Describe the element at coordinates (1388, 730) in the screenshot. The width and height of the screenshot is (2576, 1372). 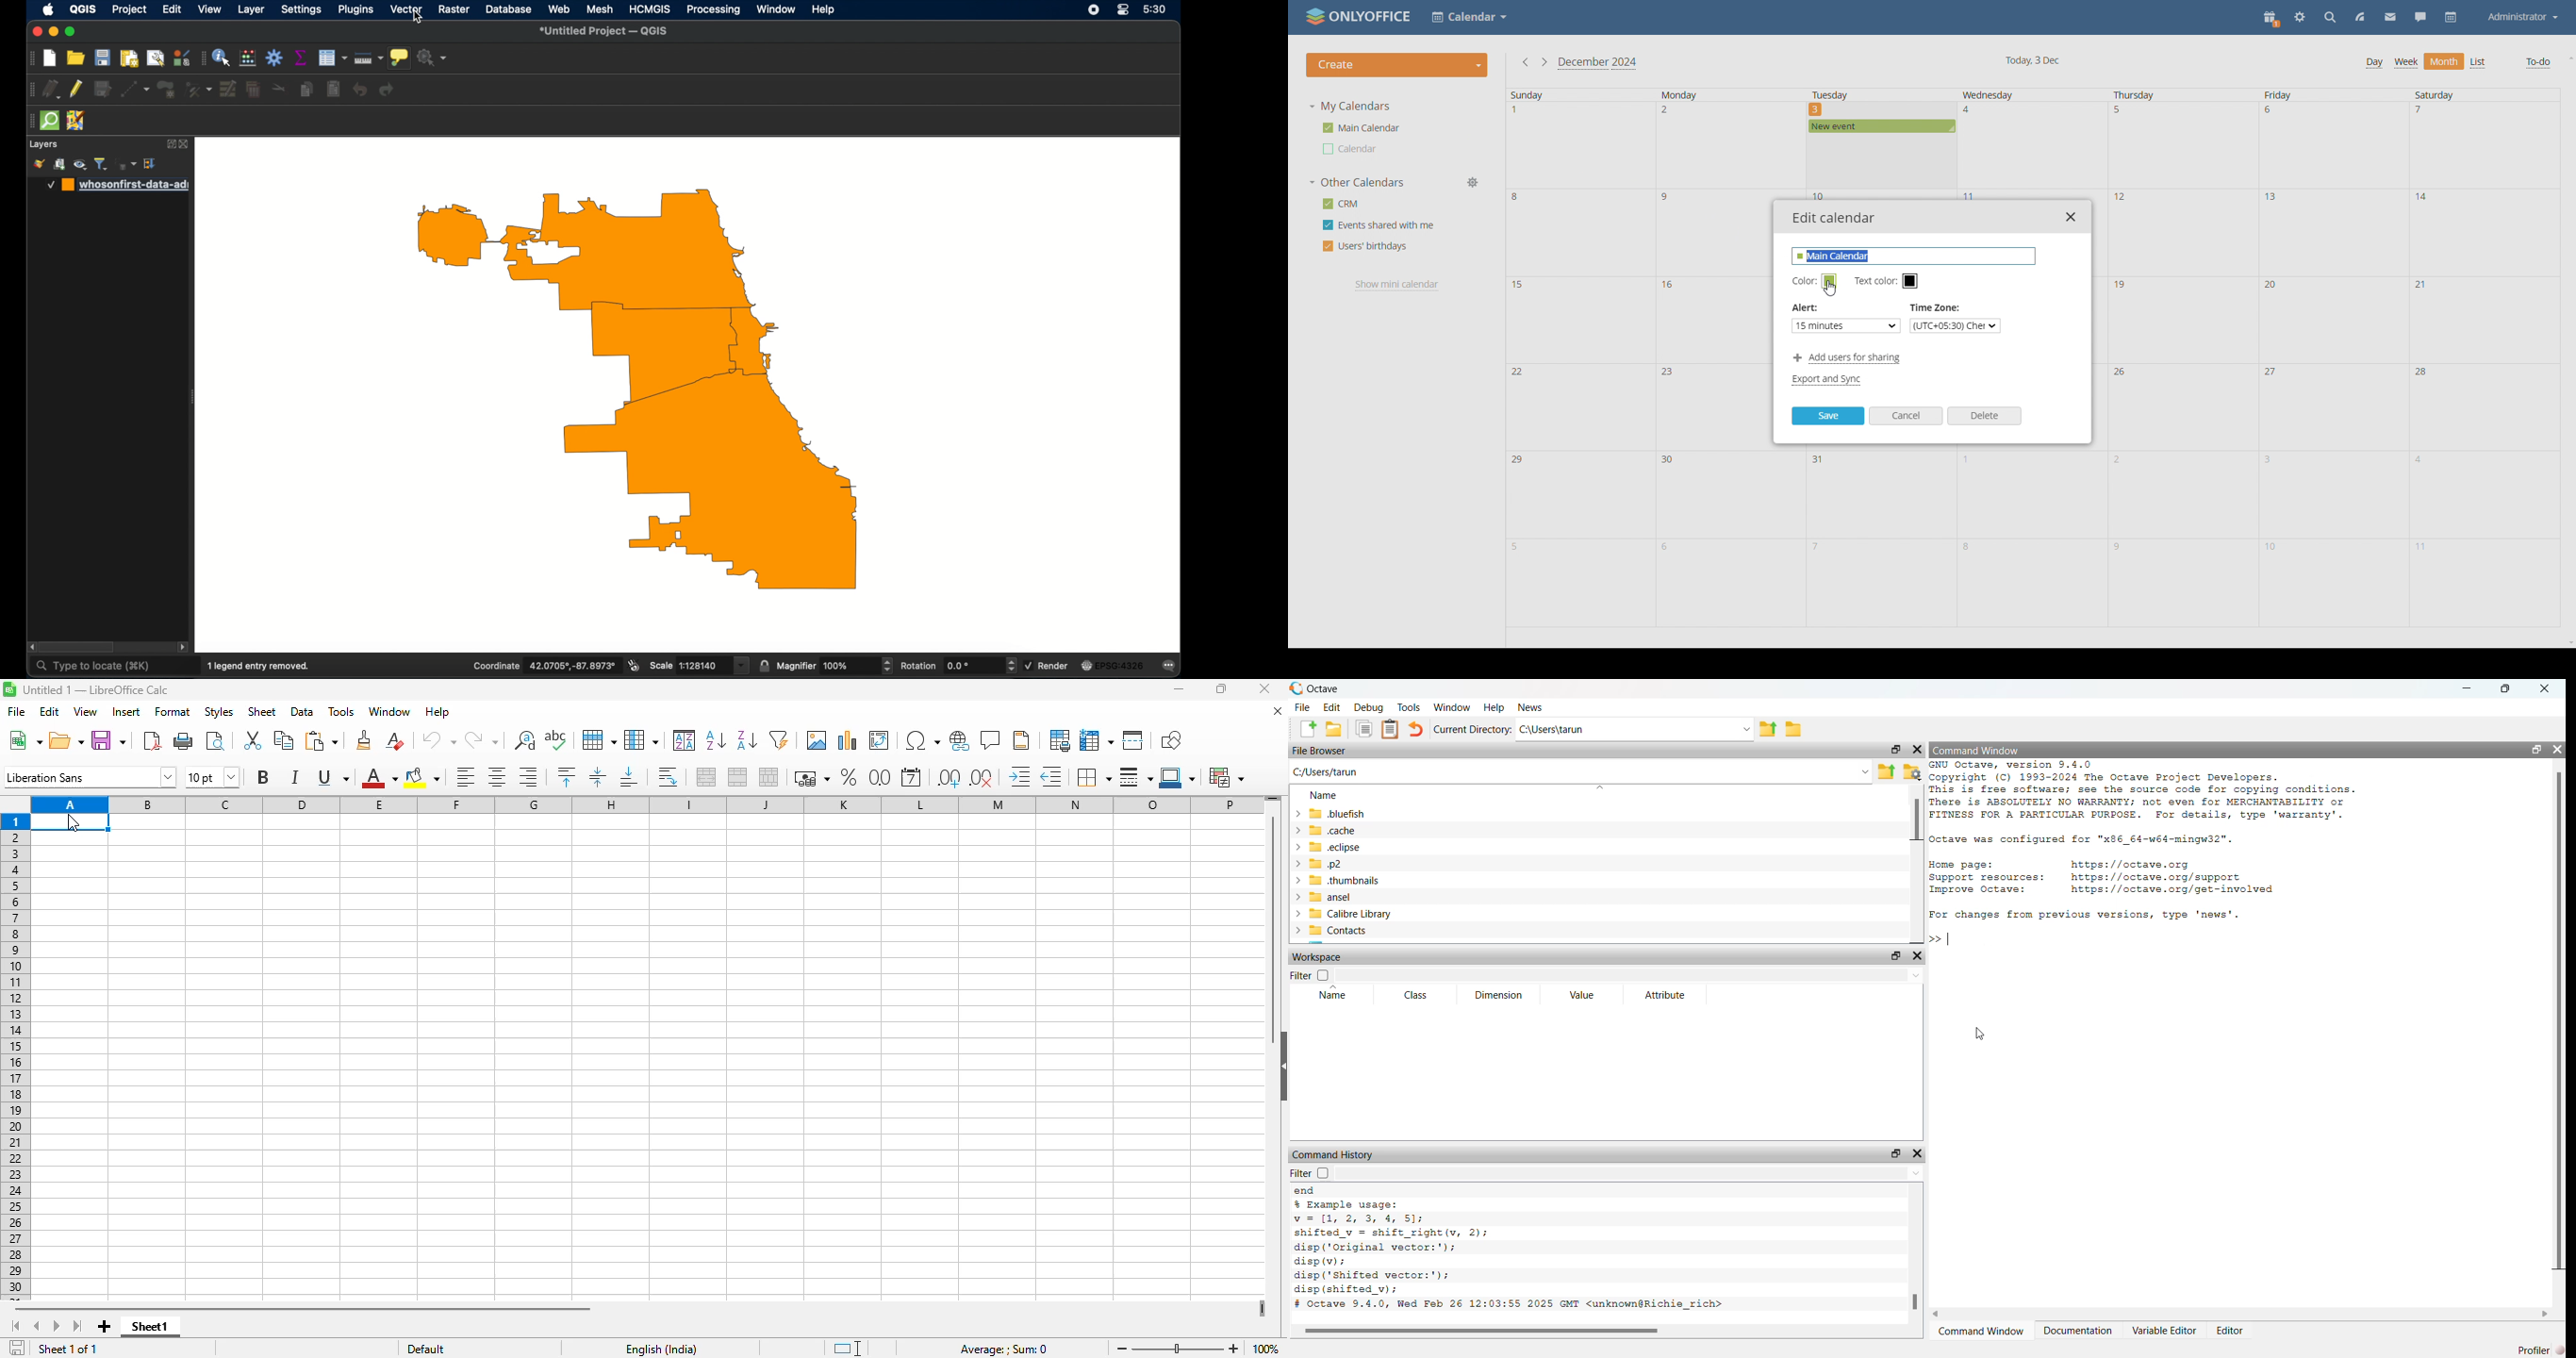
I see `paste` at that location.